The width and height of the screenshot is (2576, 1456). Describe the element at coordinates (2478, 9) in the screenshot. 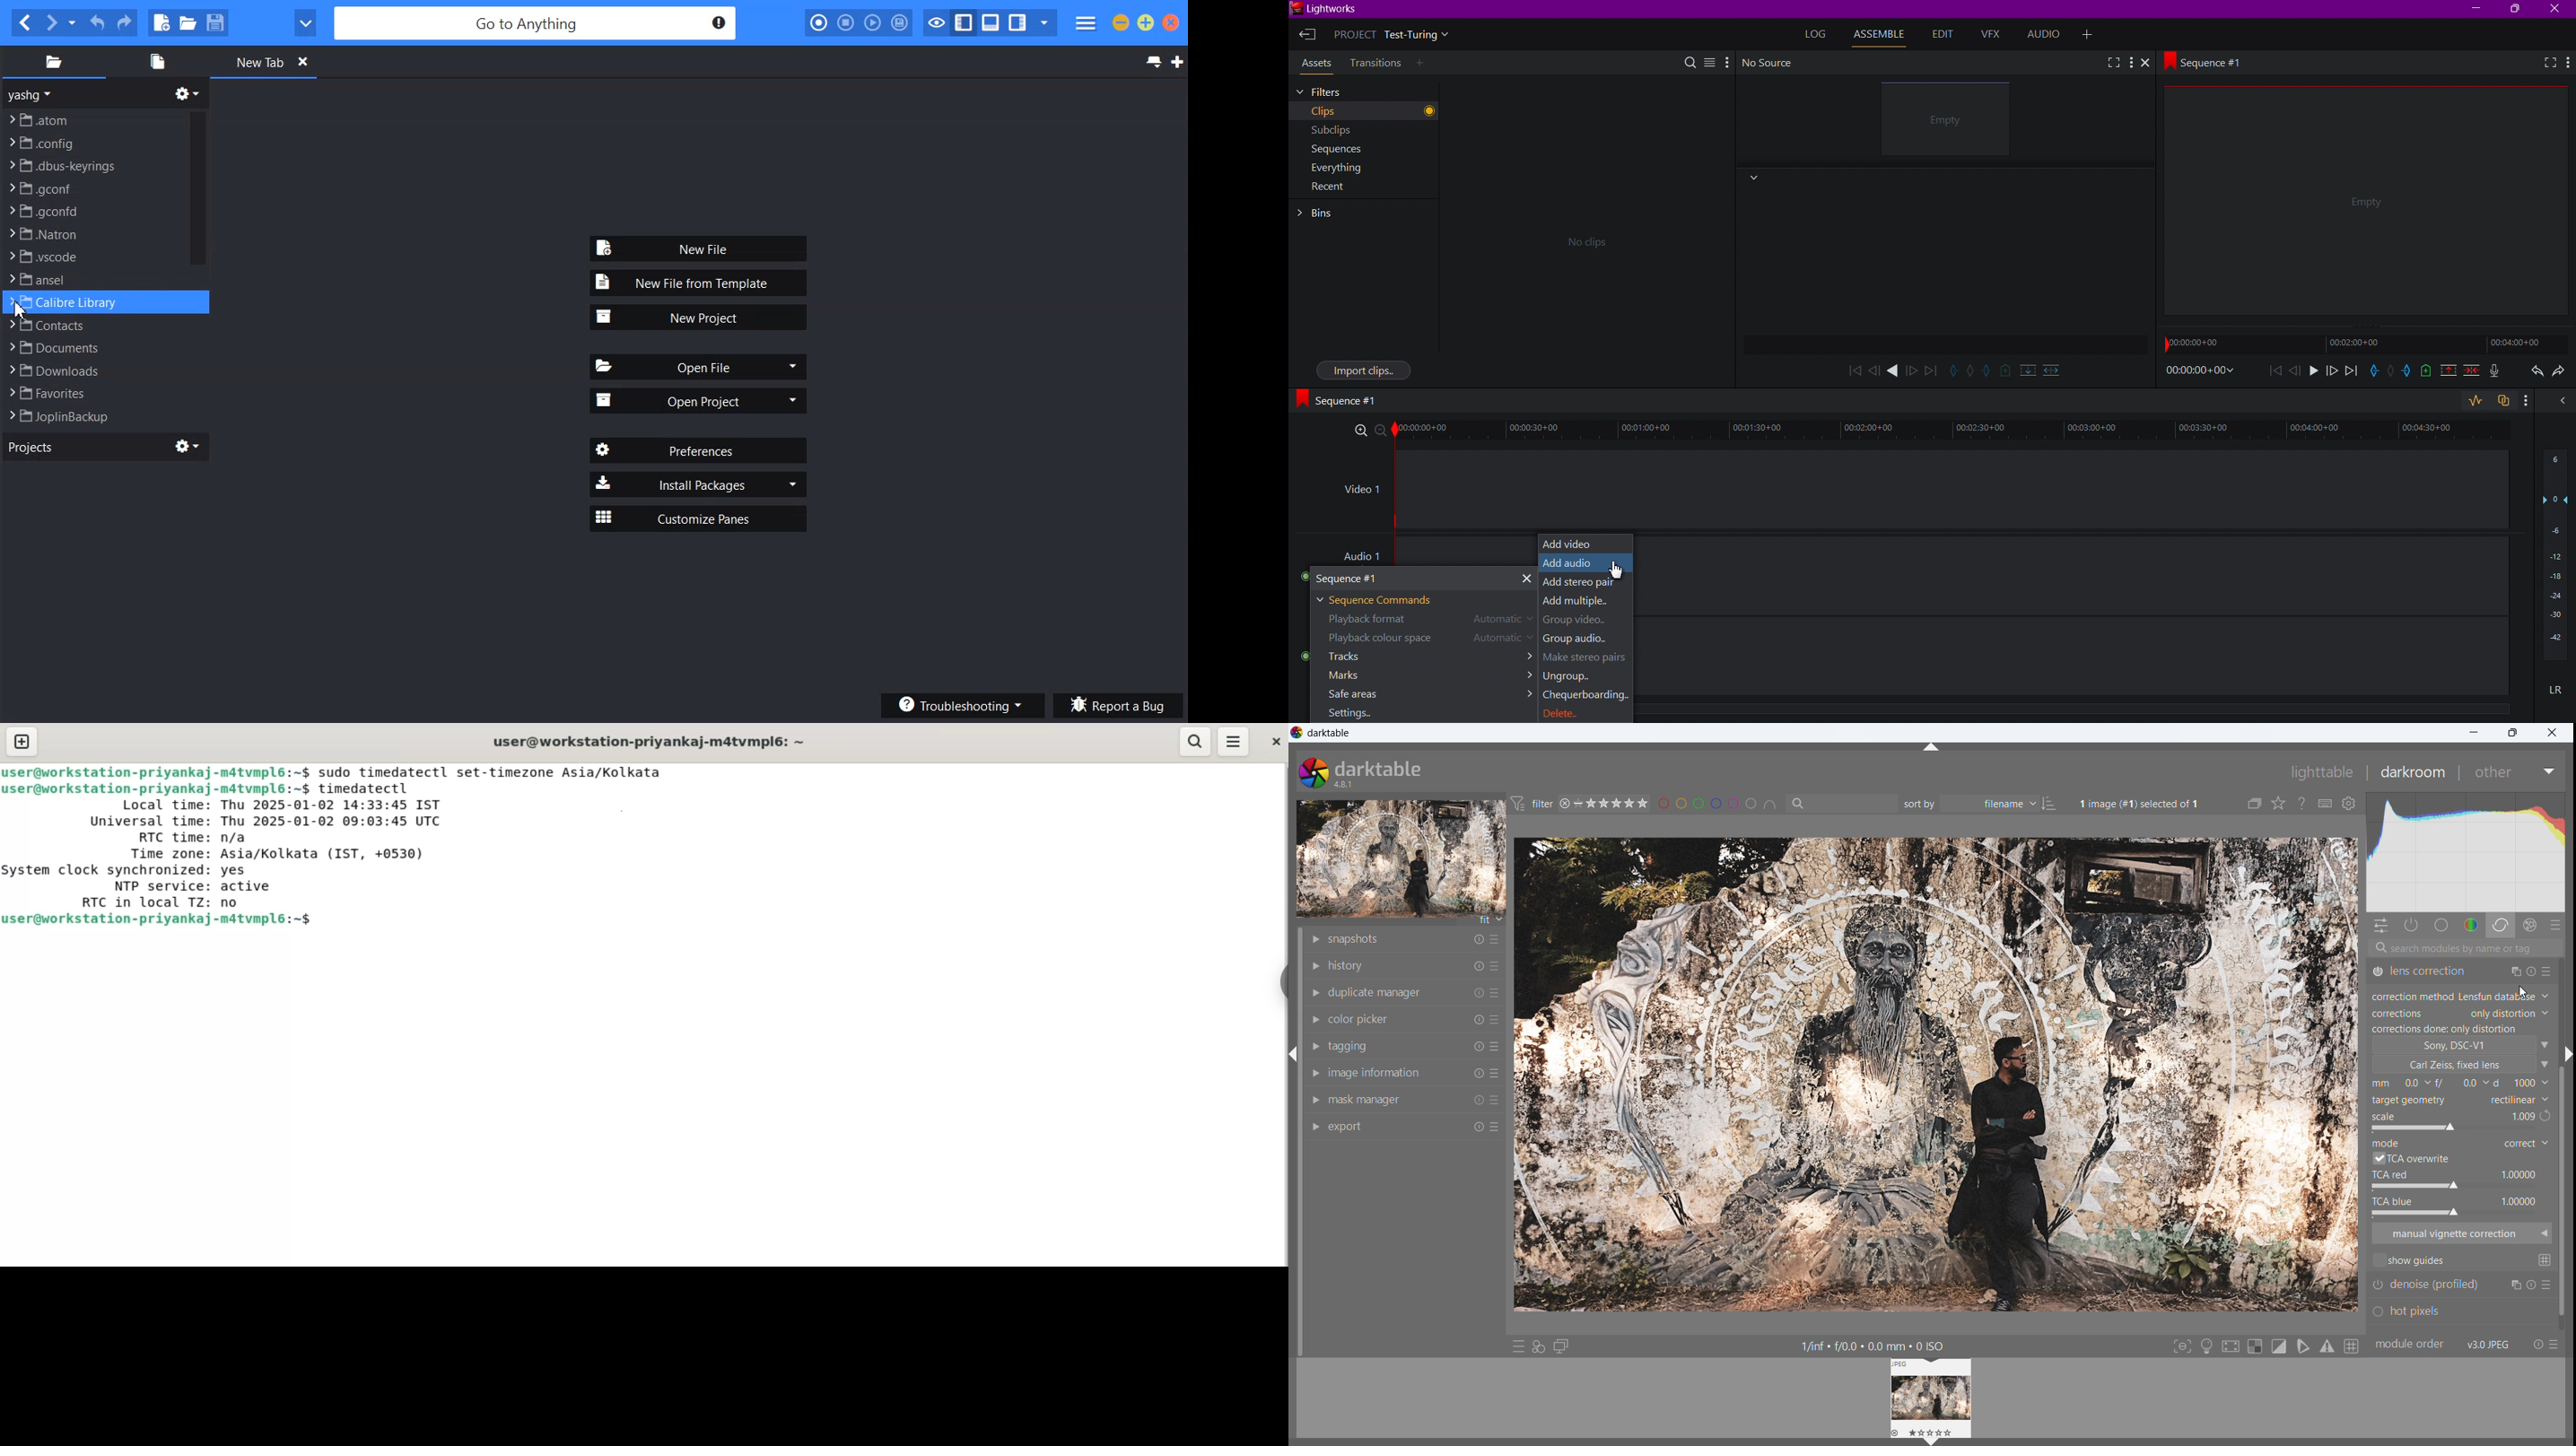

I see `Minimize` at that location.